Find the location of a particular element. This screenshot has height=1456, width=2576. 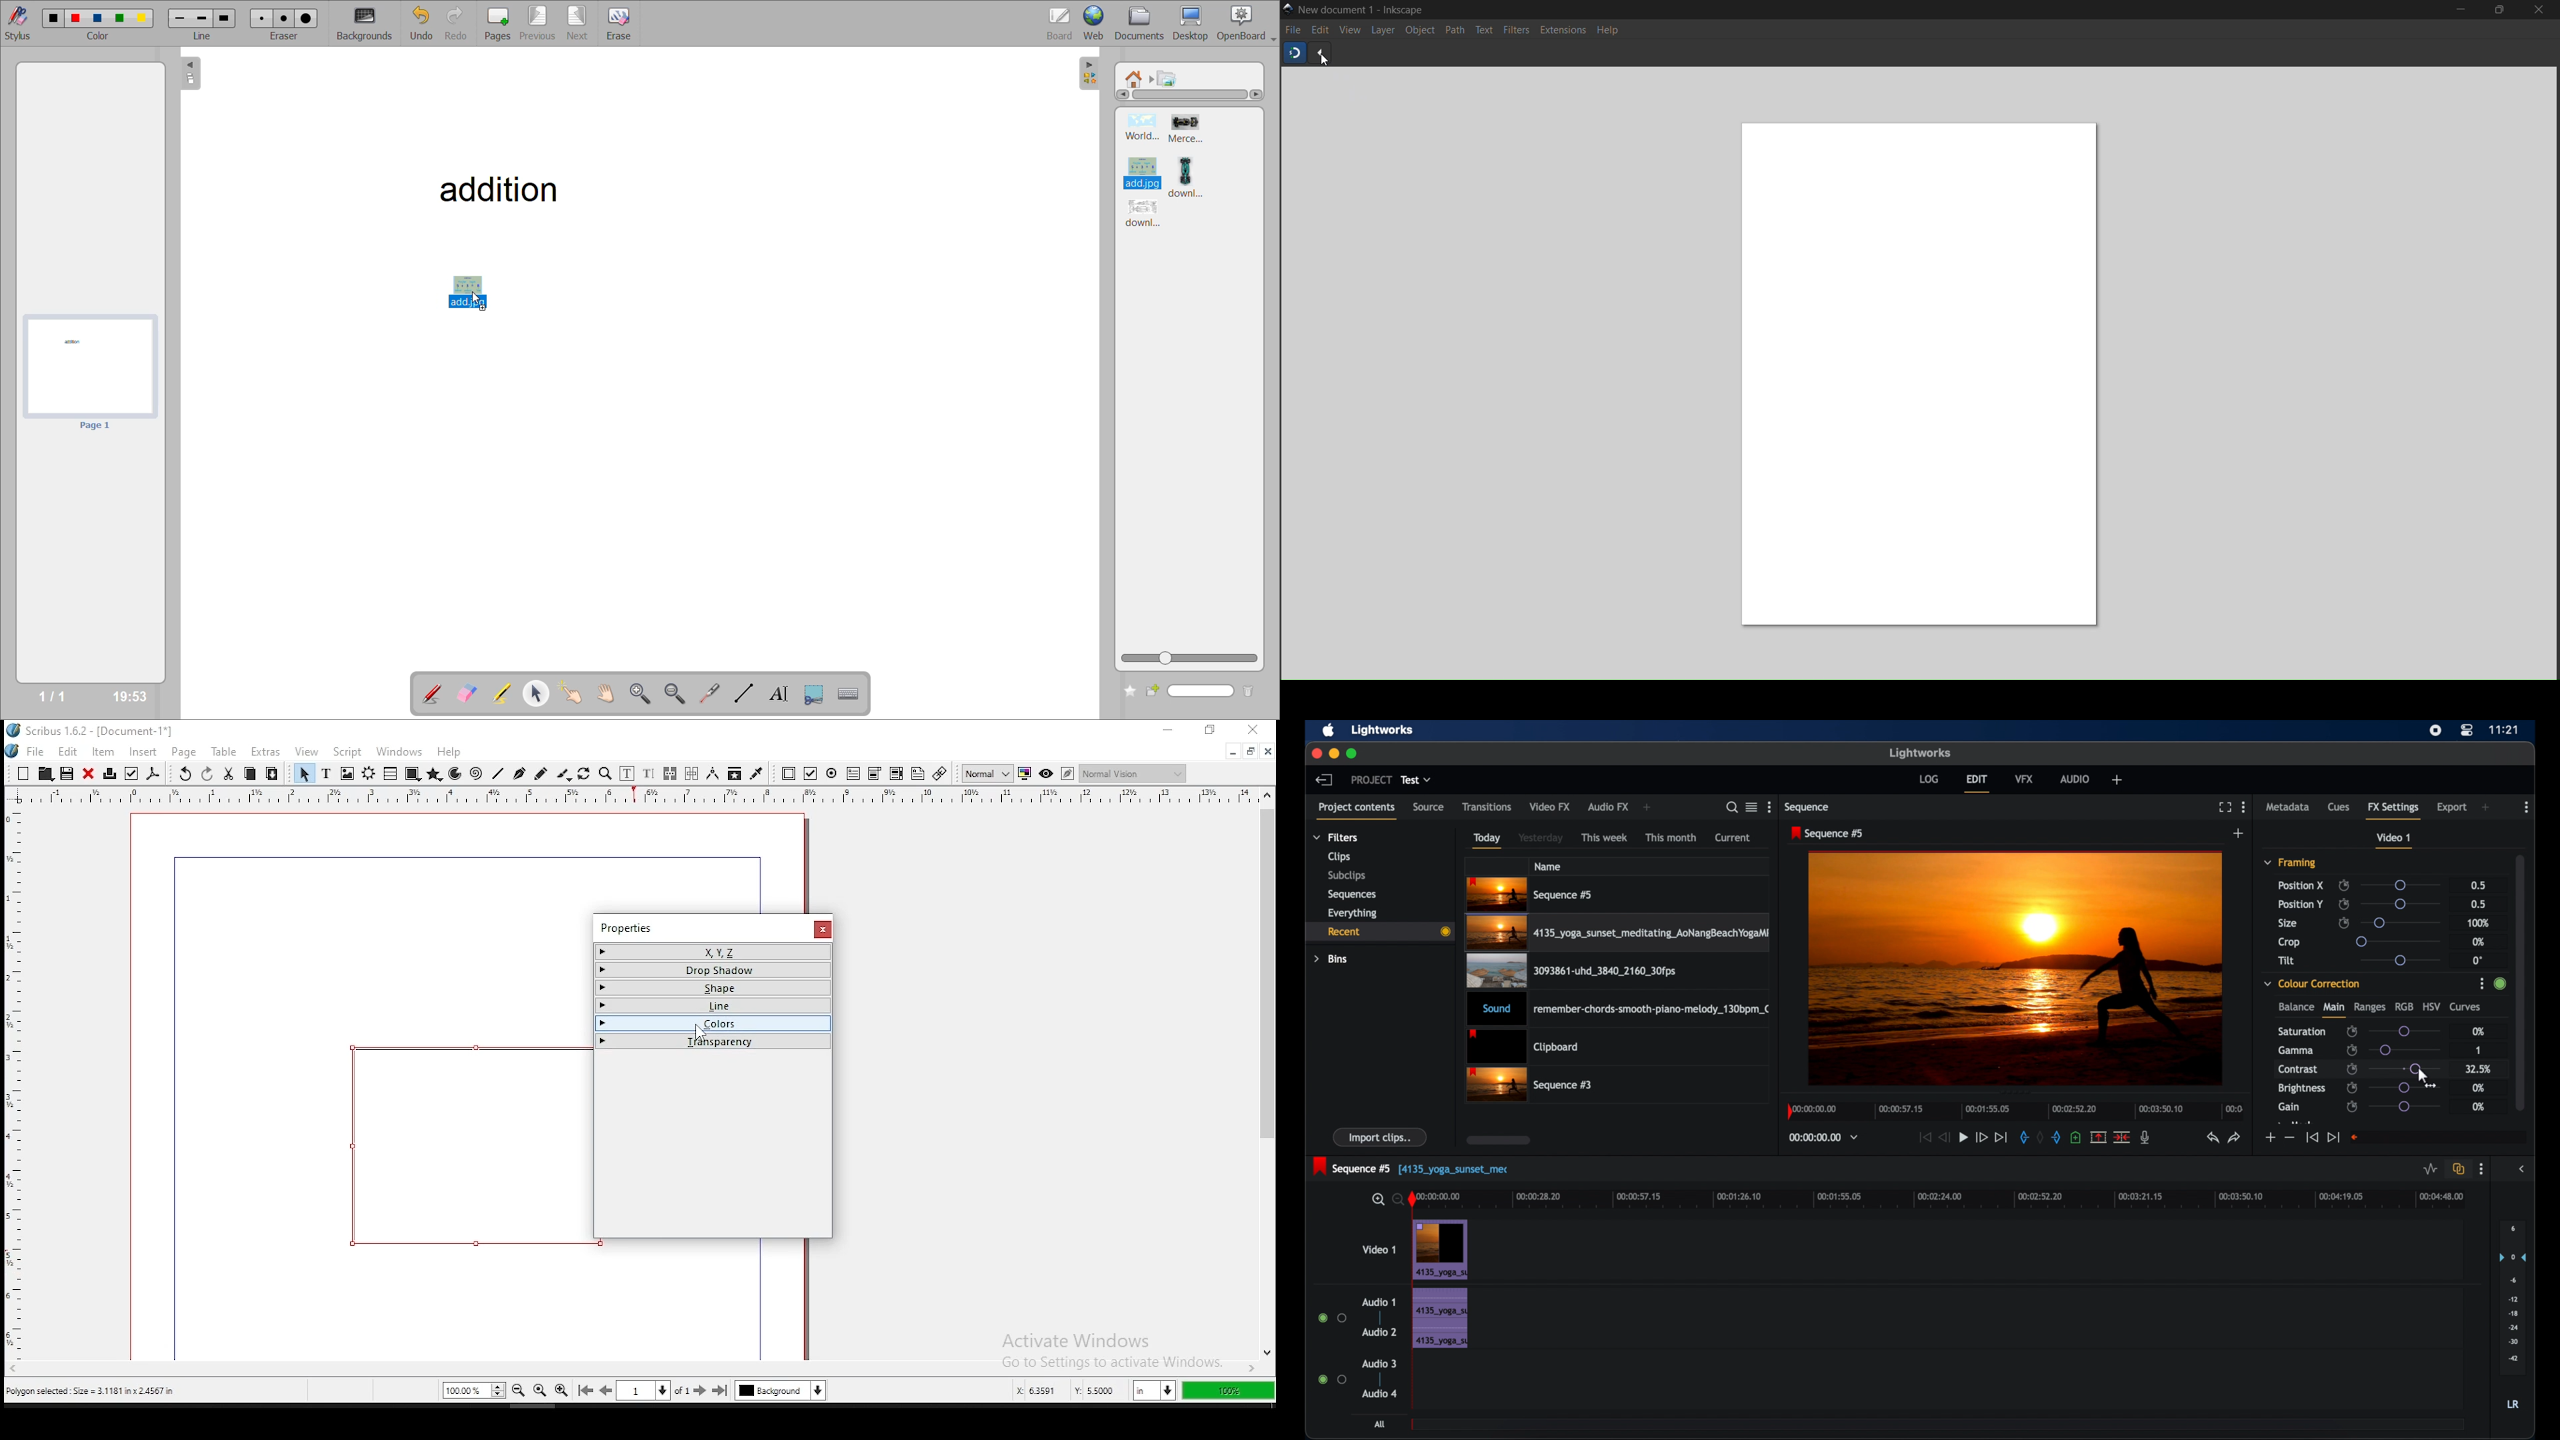

printer is located at coordinates (109, 774).